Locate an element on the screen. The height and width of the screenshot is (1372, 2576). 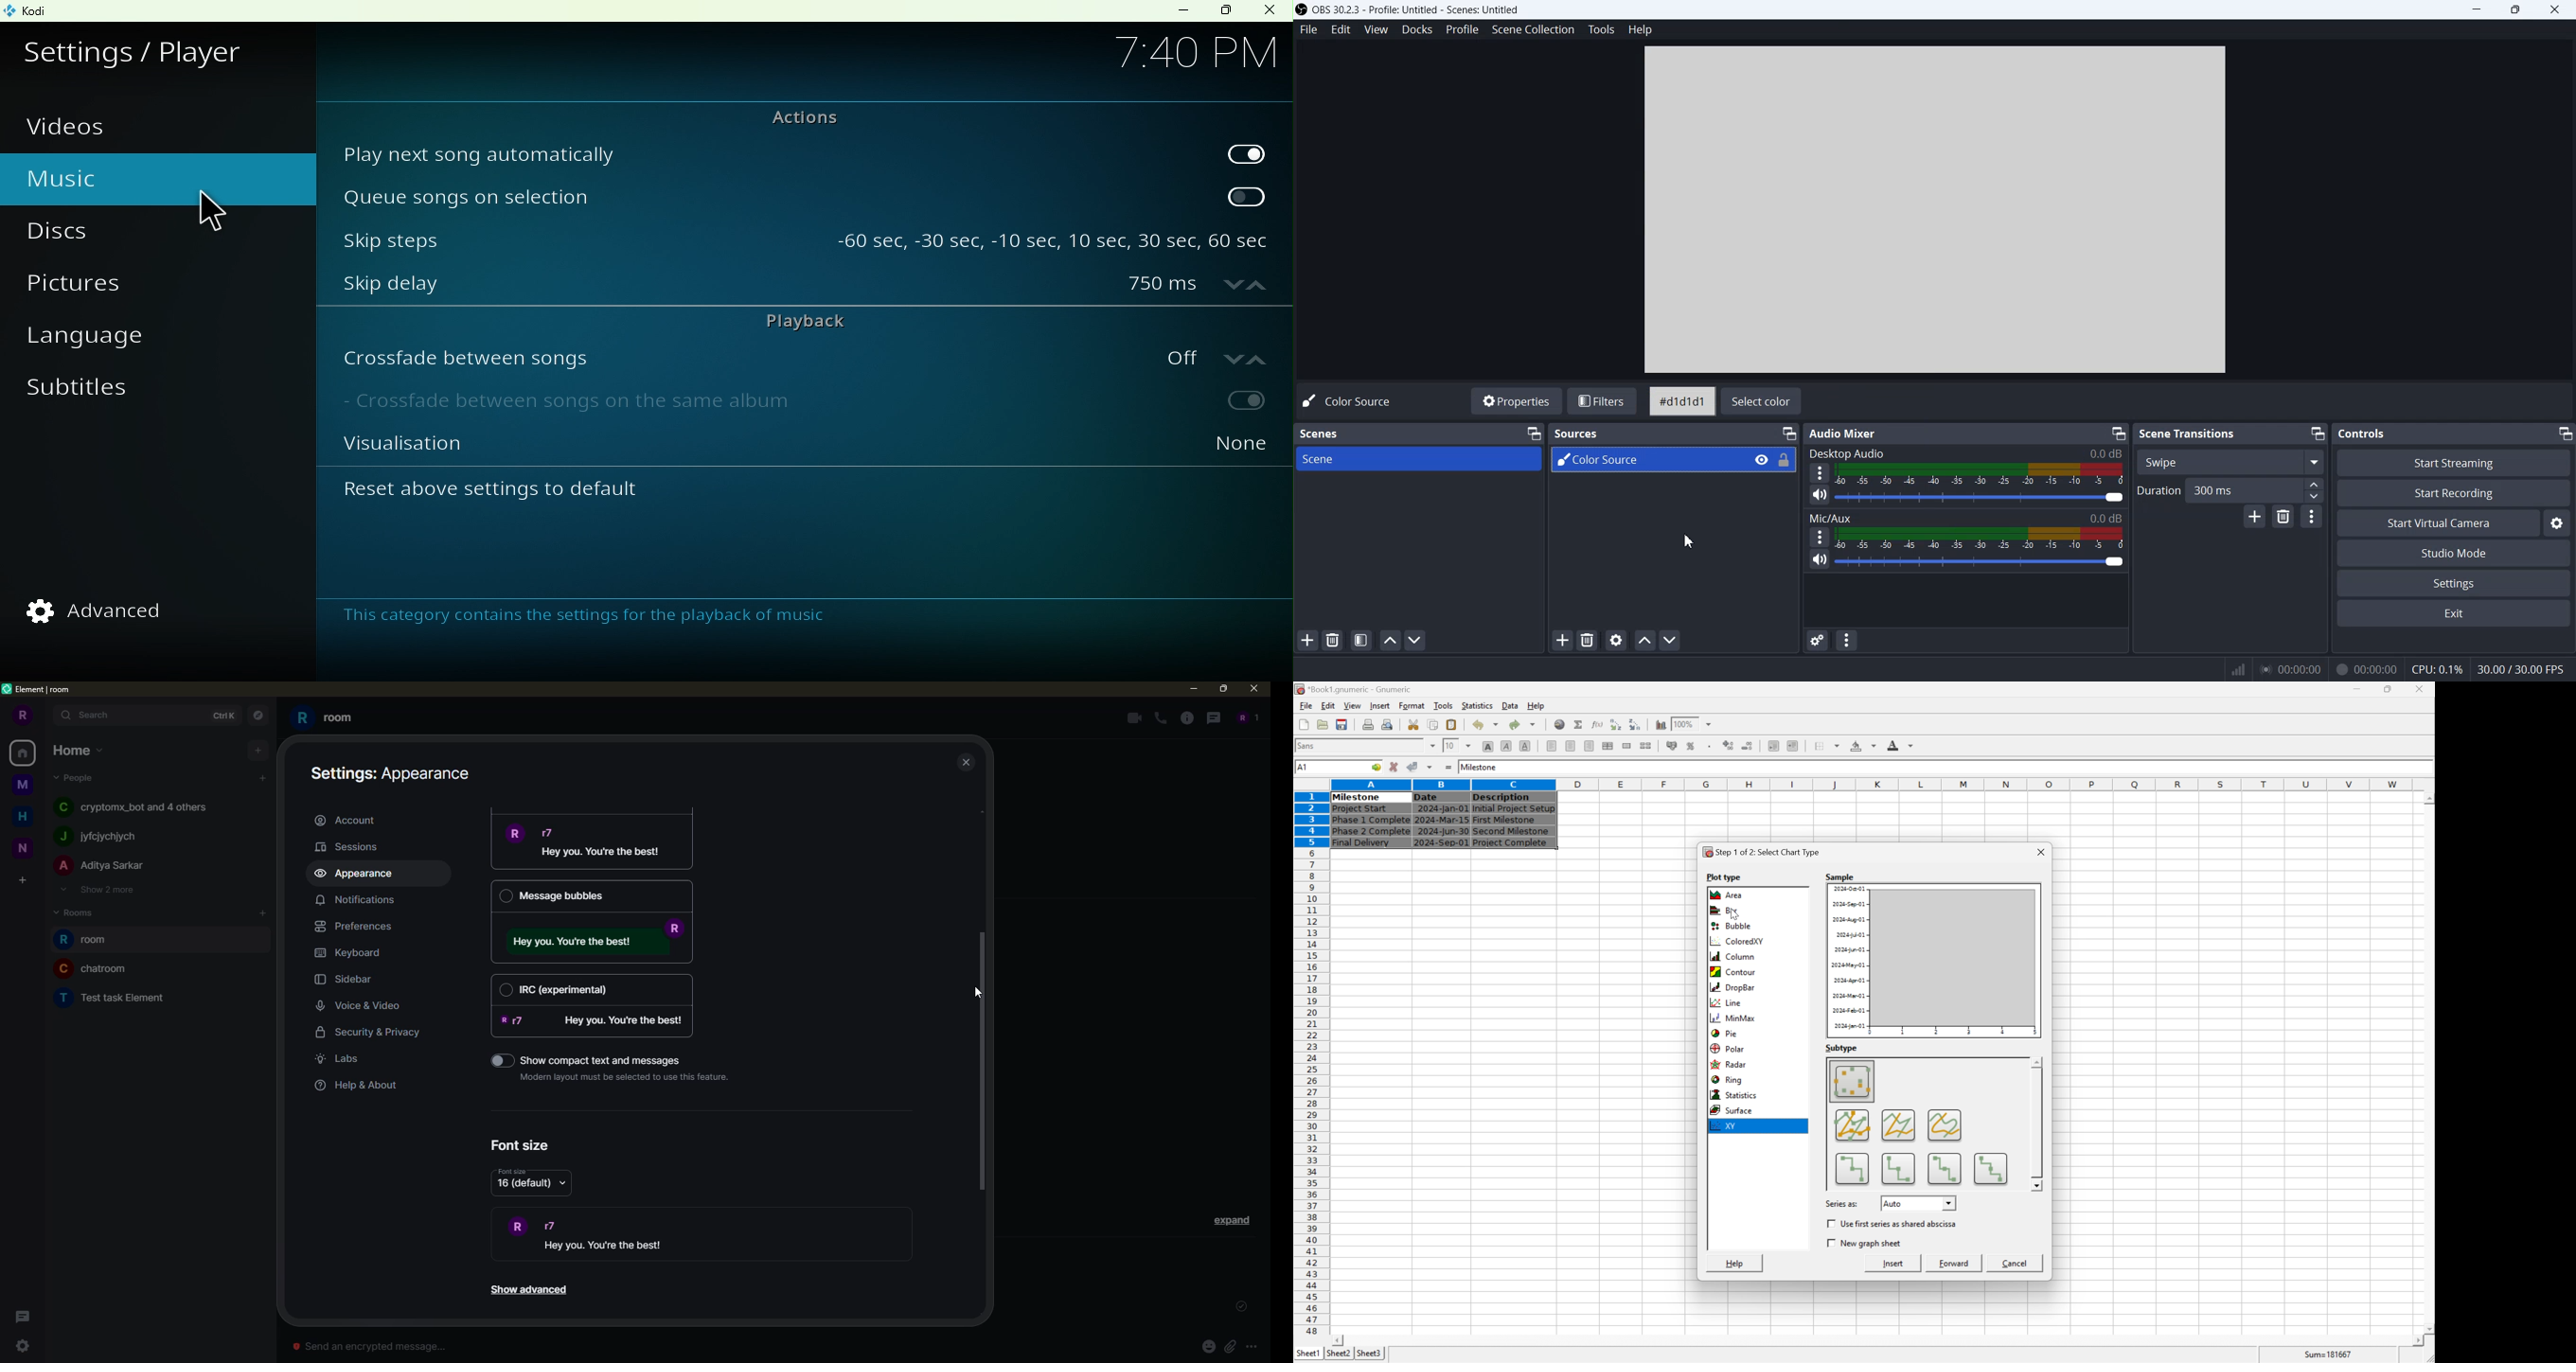
demo is located at coordinates (617, 1235).